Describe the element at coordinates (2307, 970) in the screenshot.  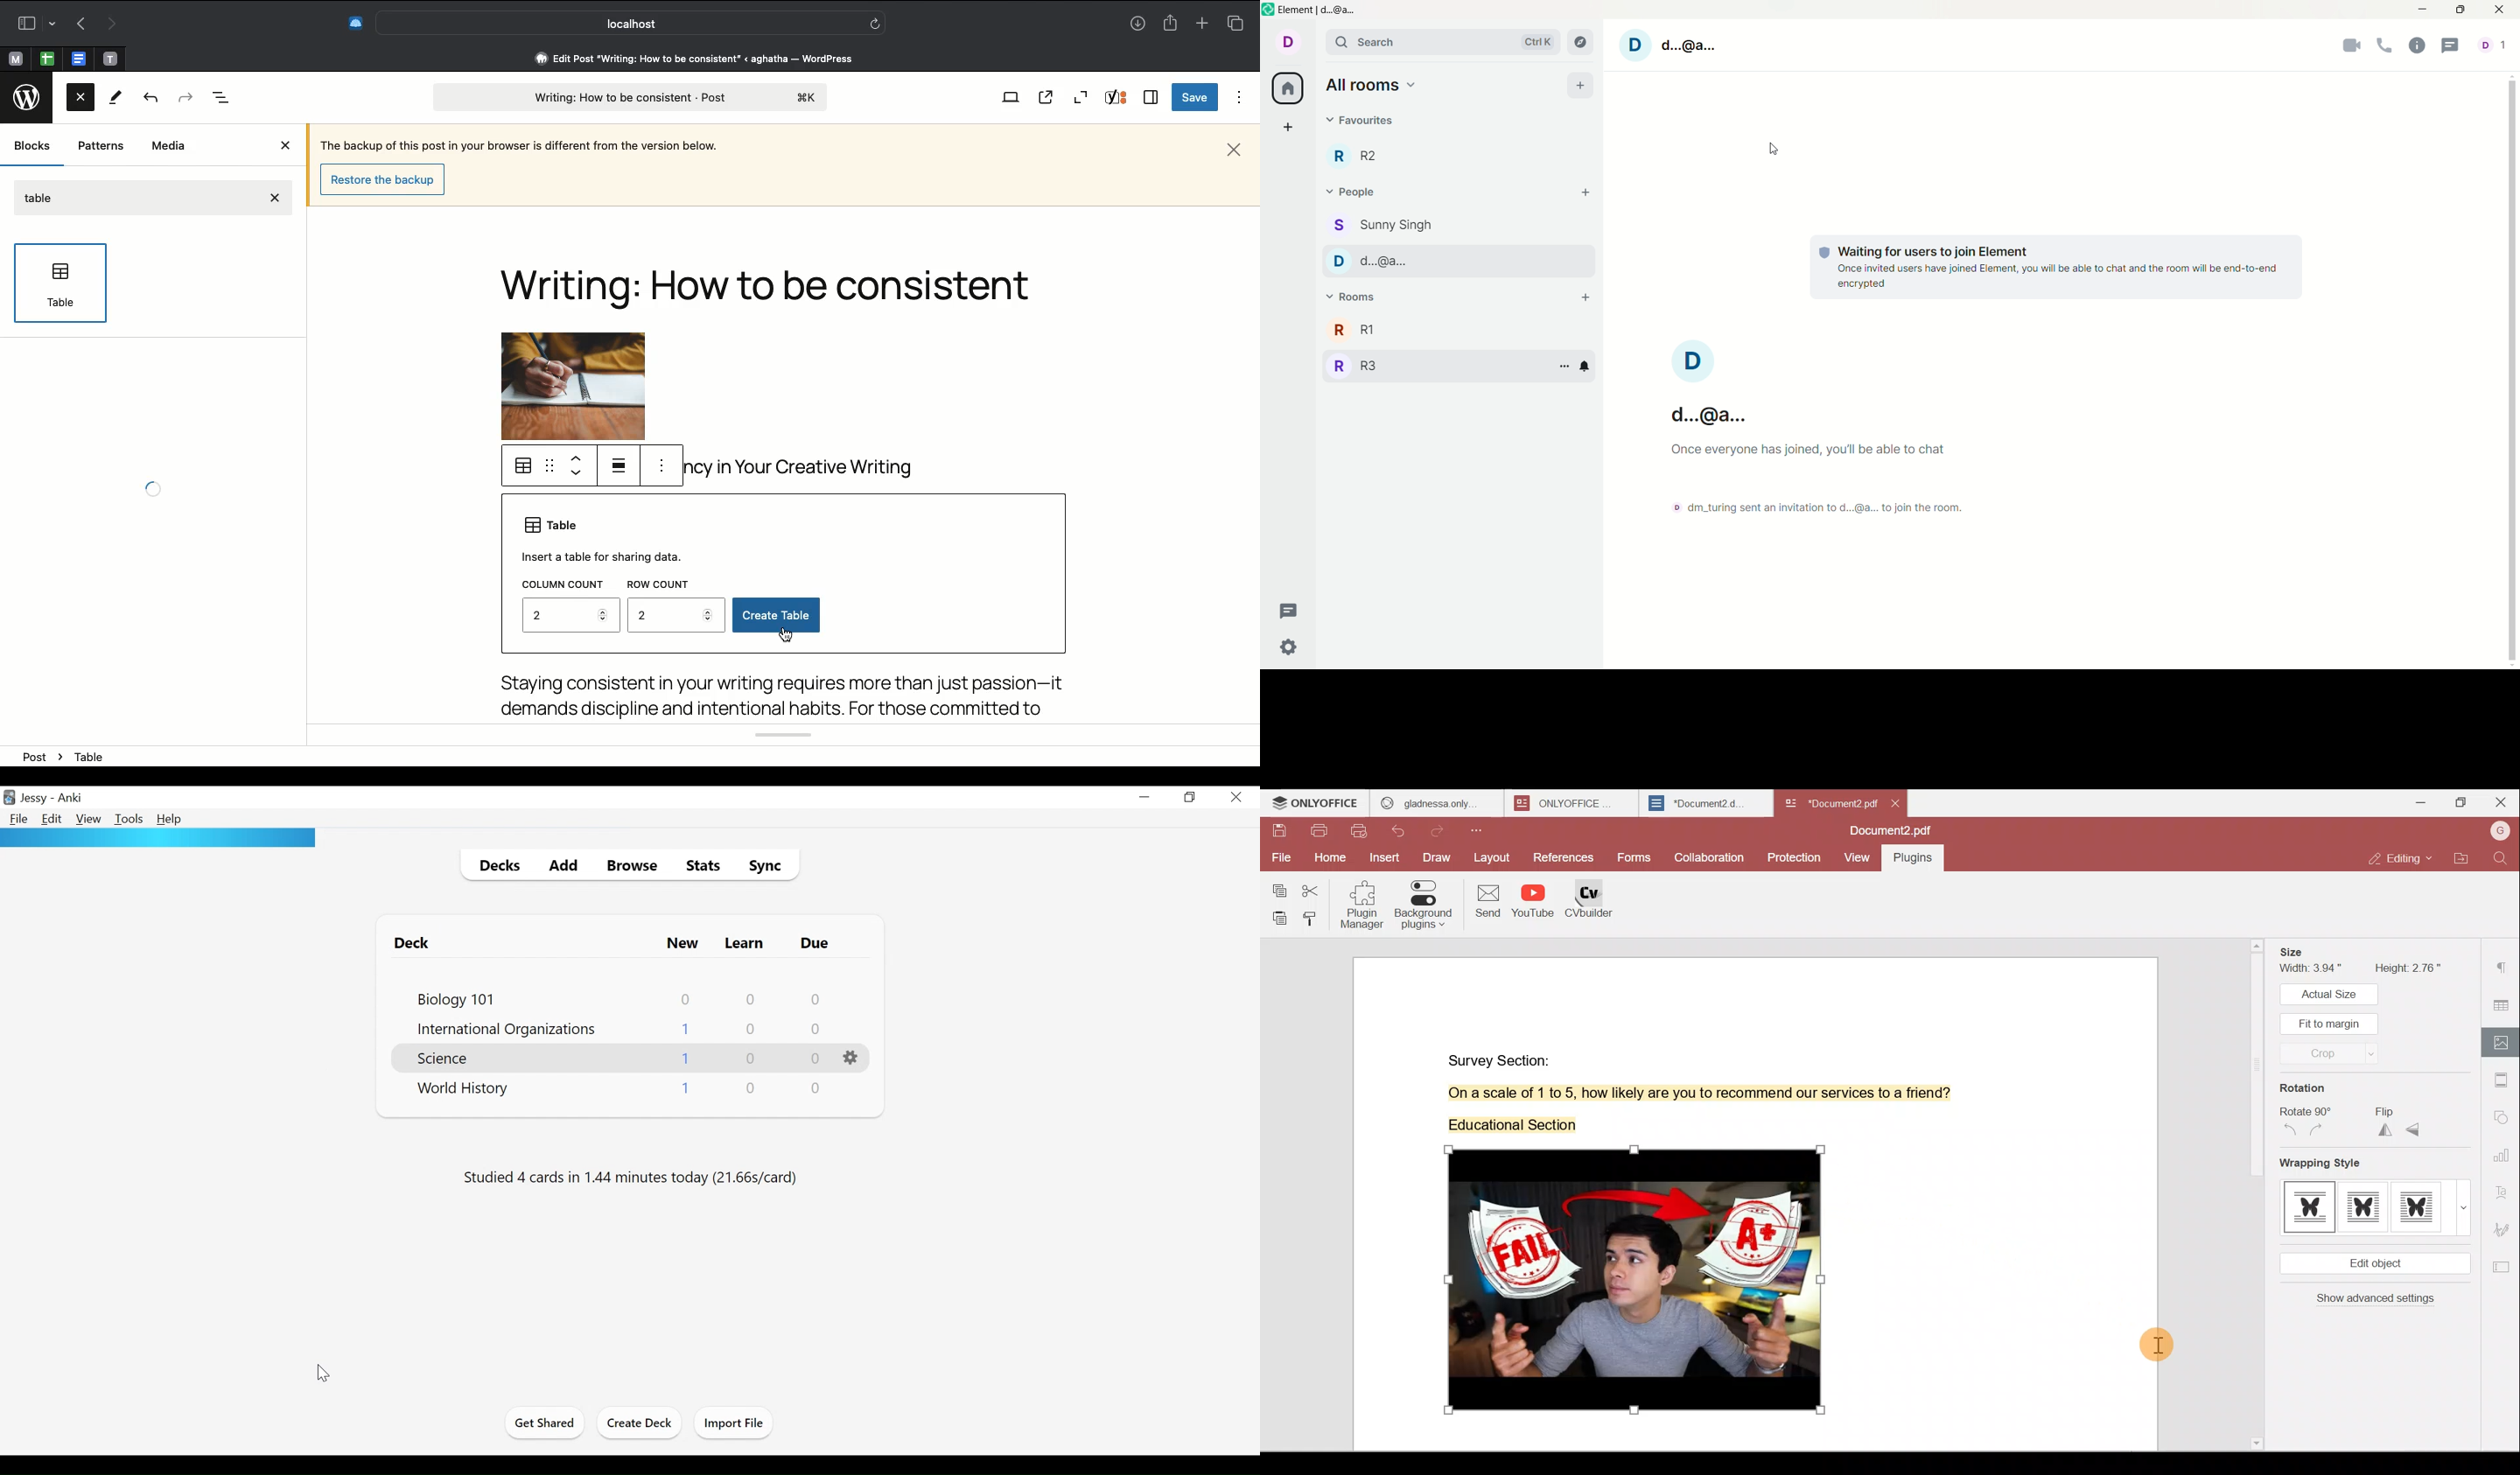
I see `Width` at that location.